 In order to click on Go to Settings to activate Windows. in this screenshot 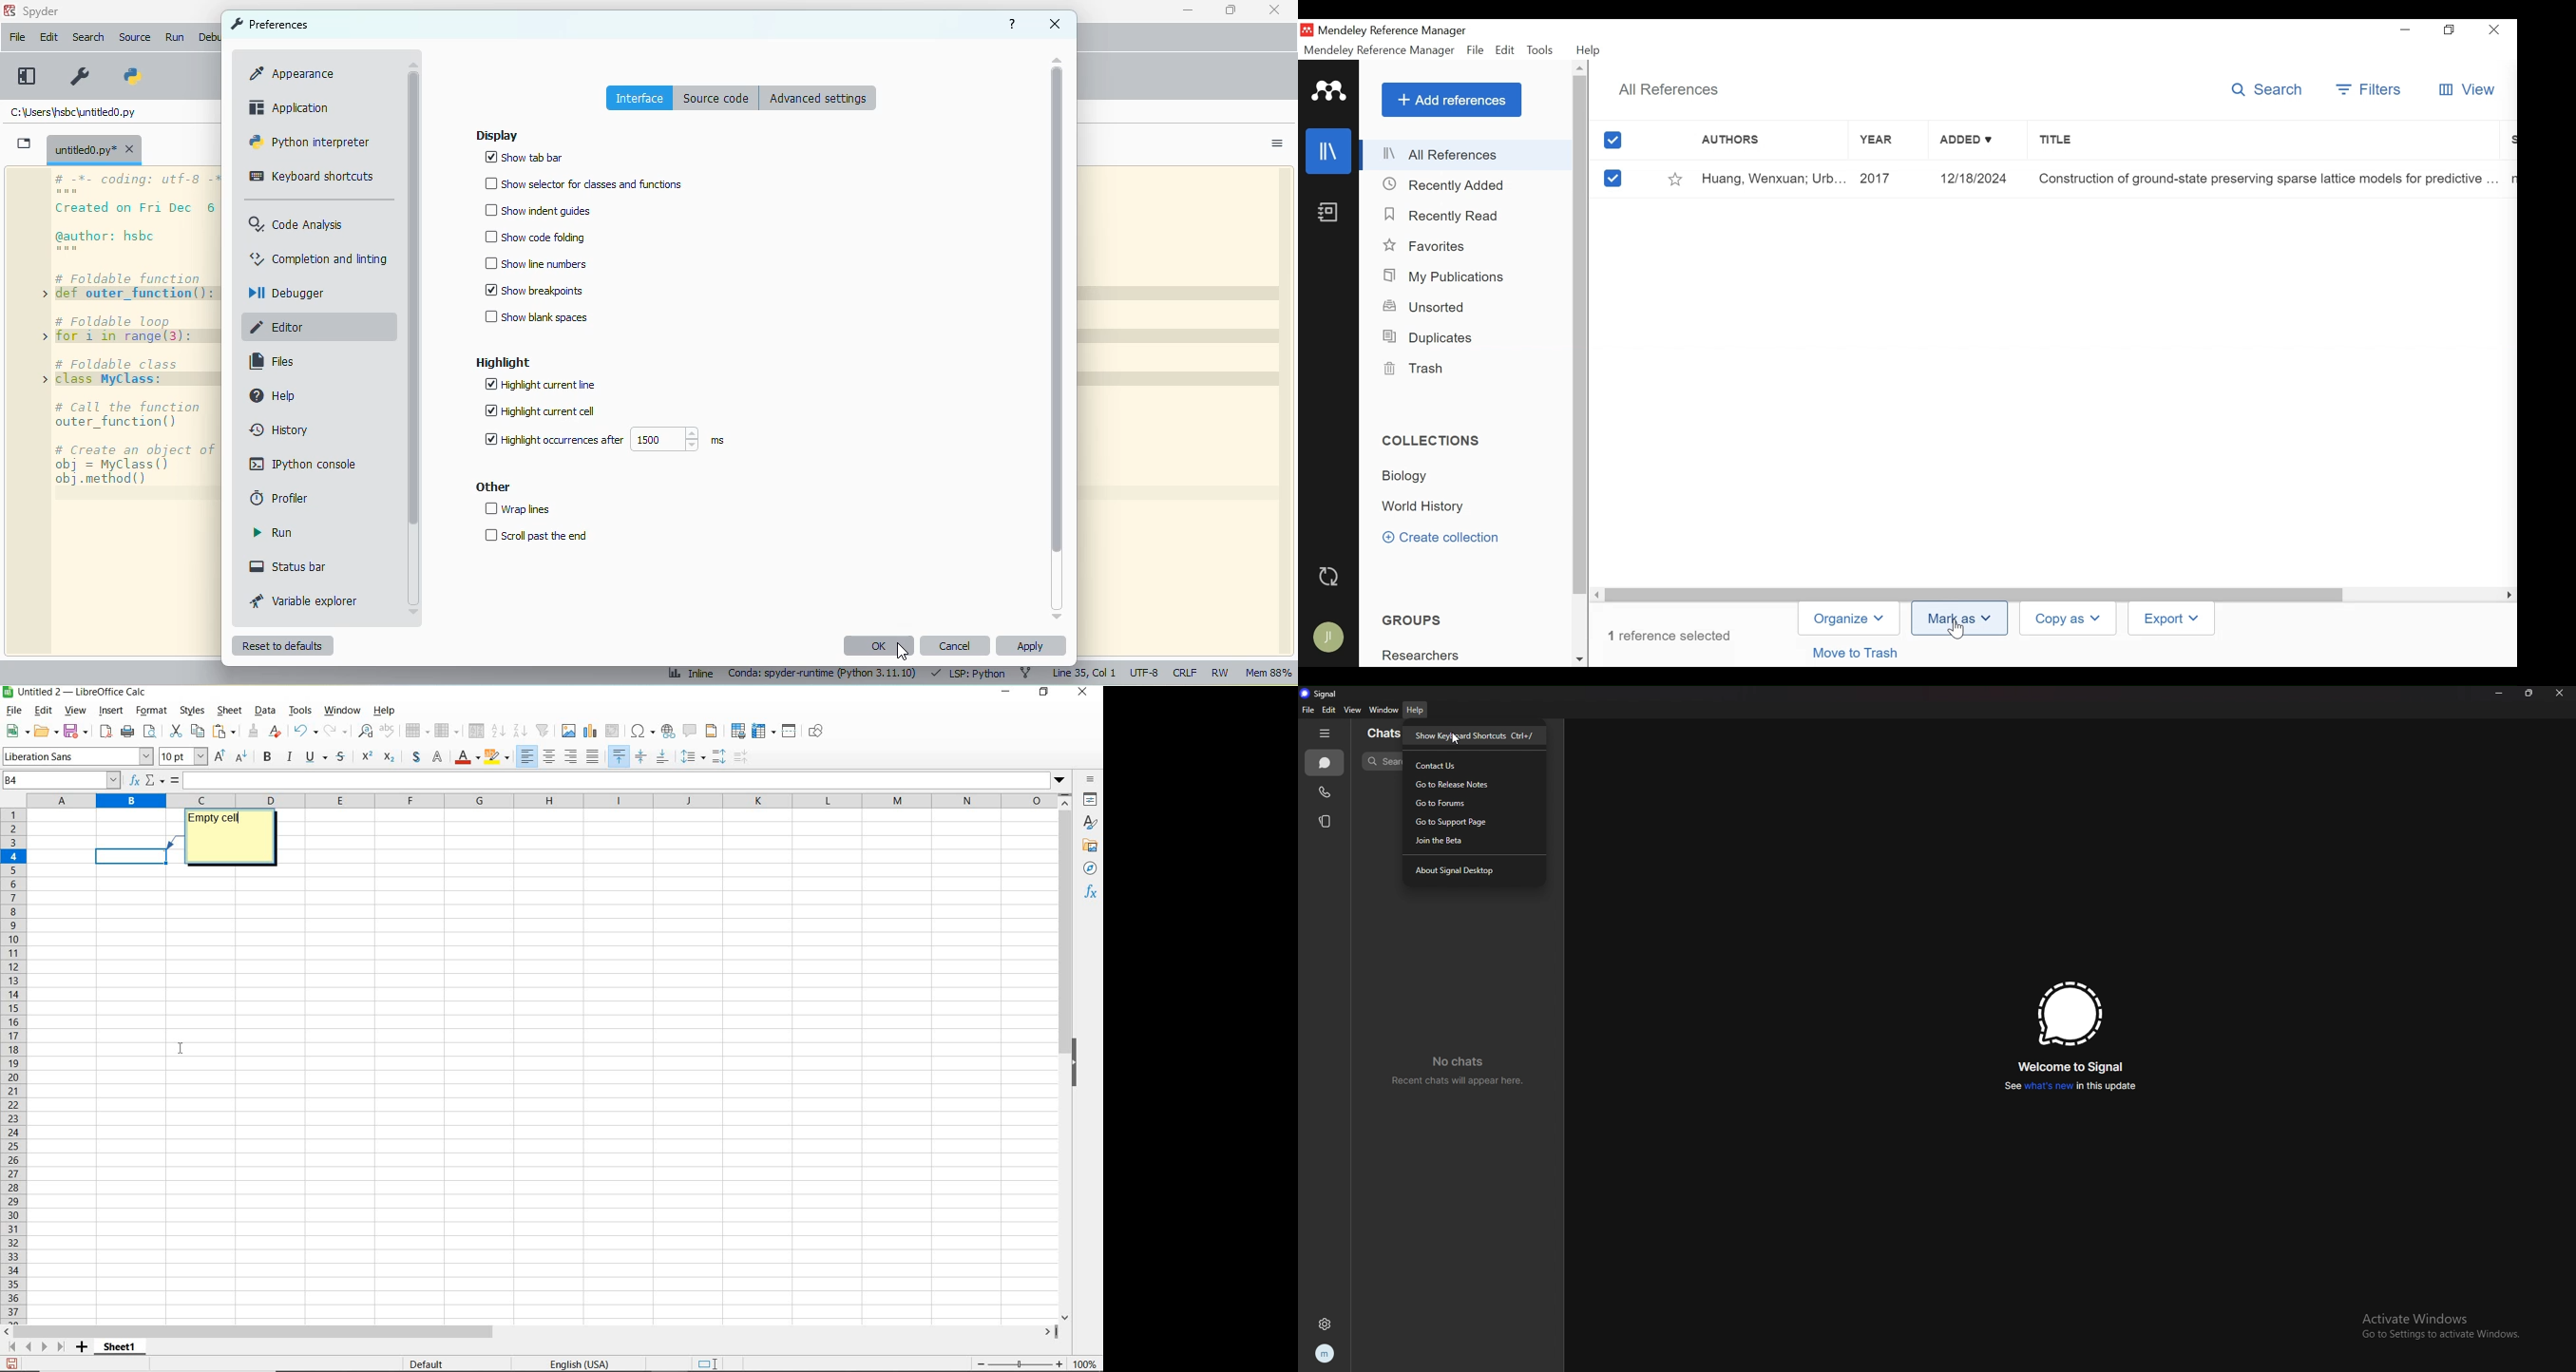, I will do `click(2436, 1336)`.